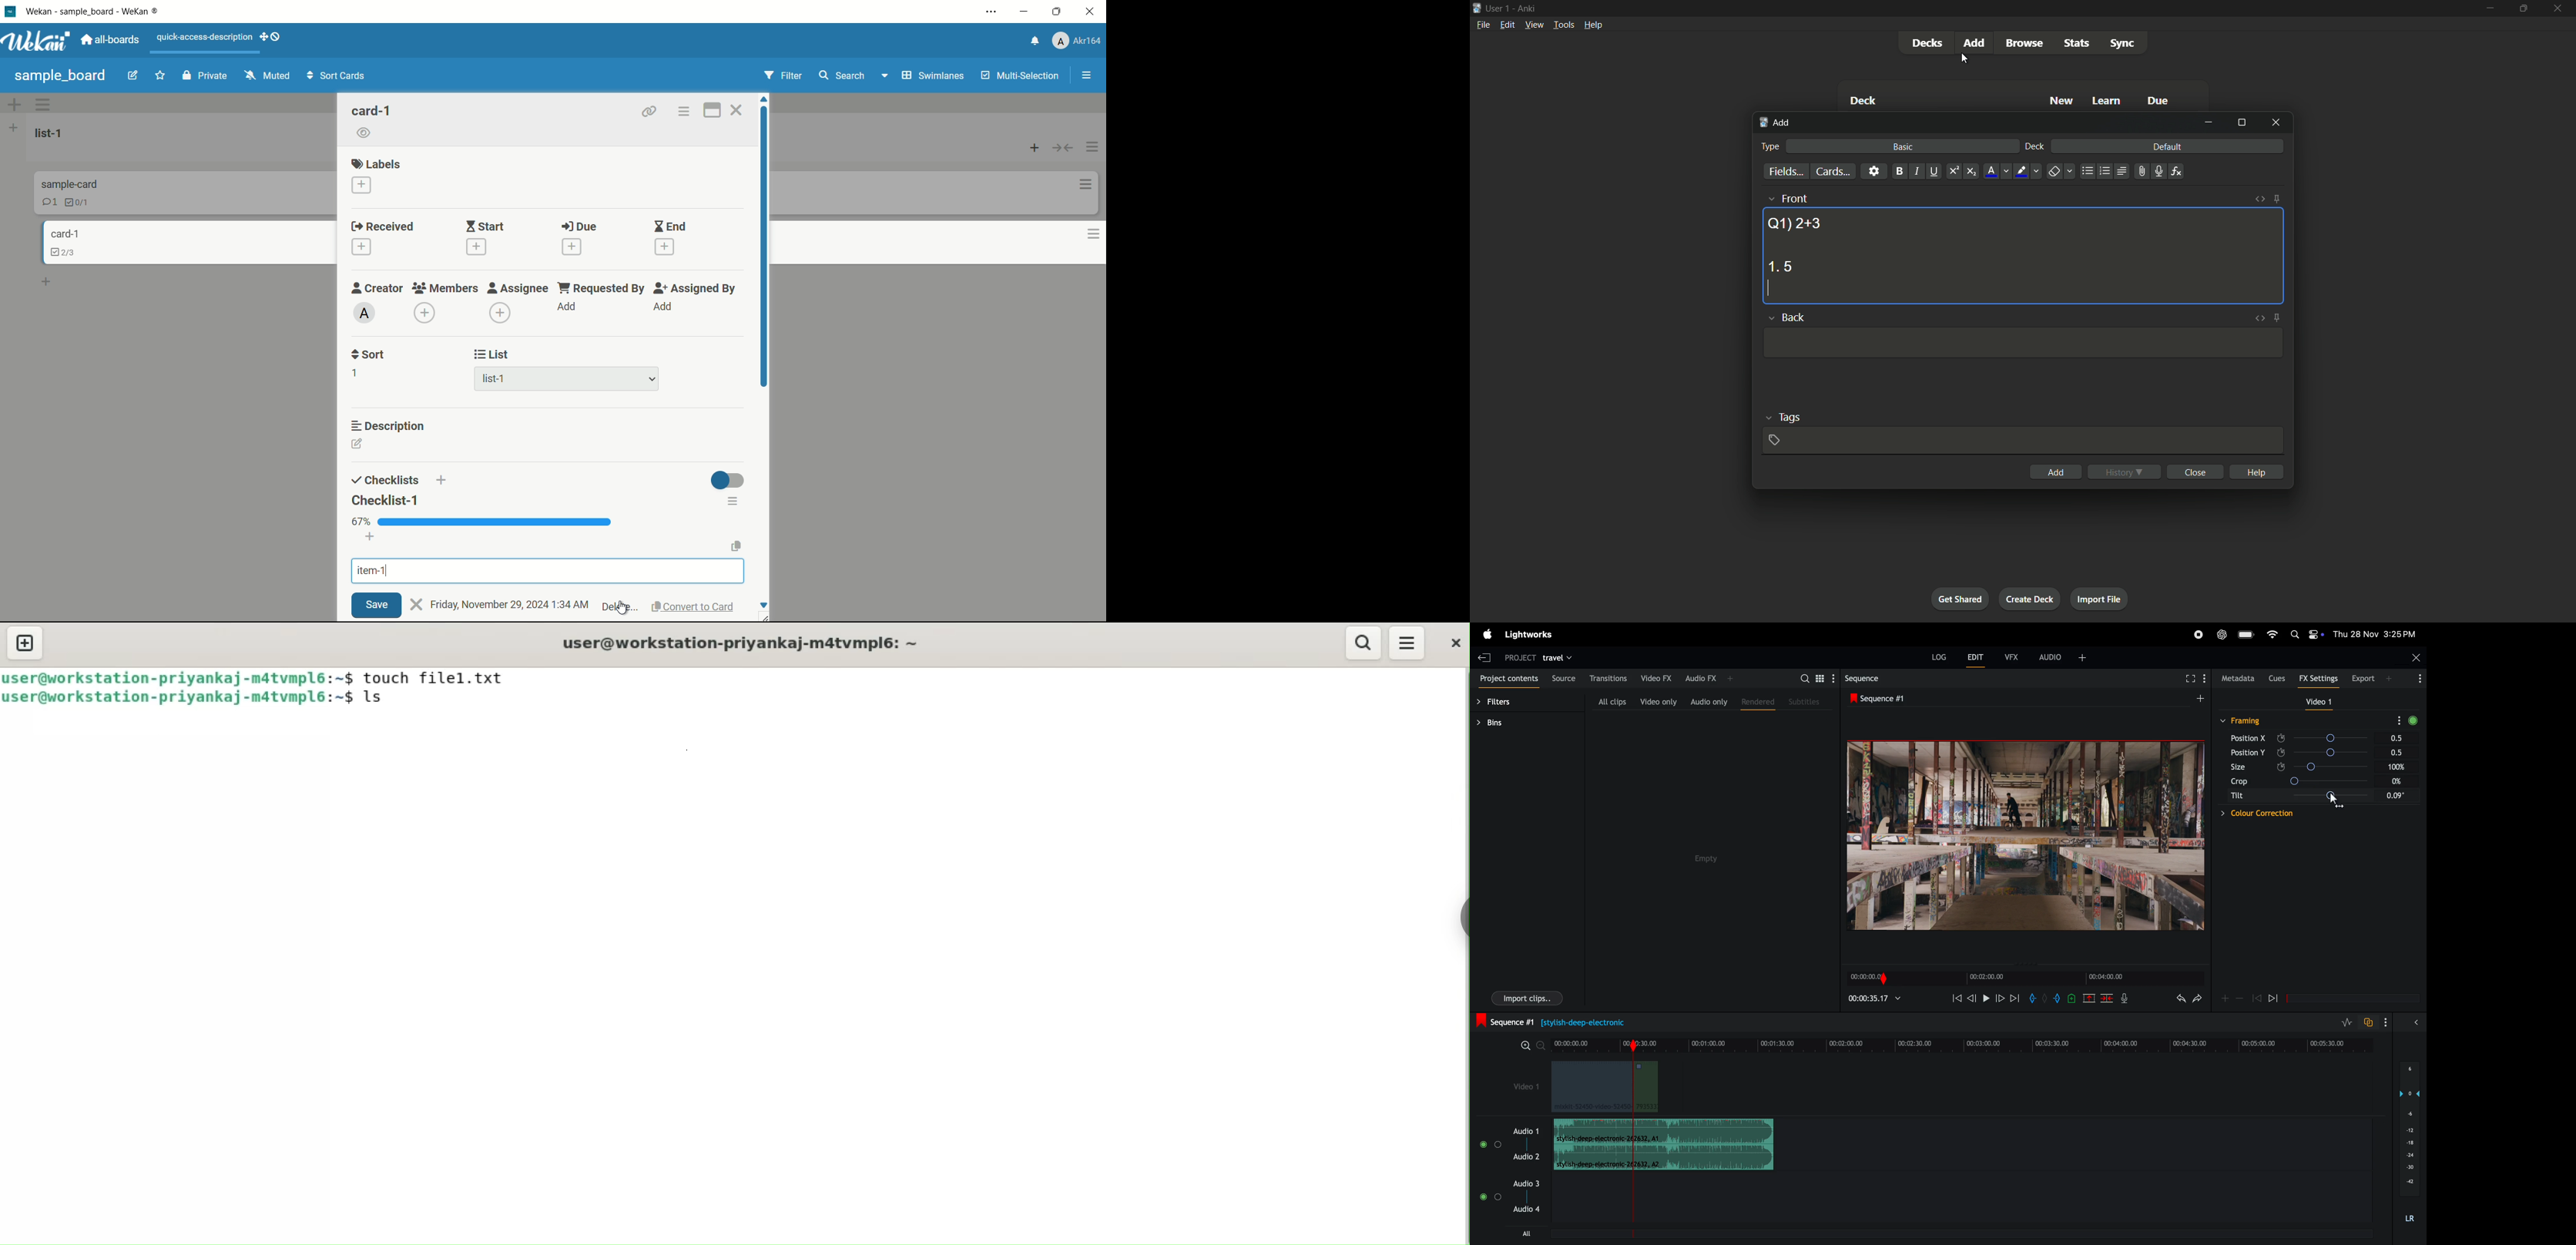 The height and width of the screenshot is (1260, 2576). Describe the element at coordinates (2105, 171) in the screenshot. I see `ordered list` at that location.